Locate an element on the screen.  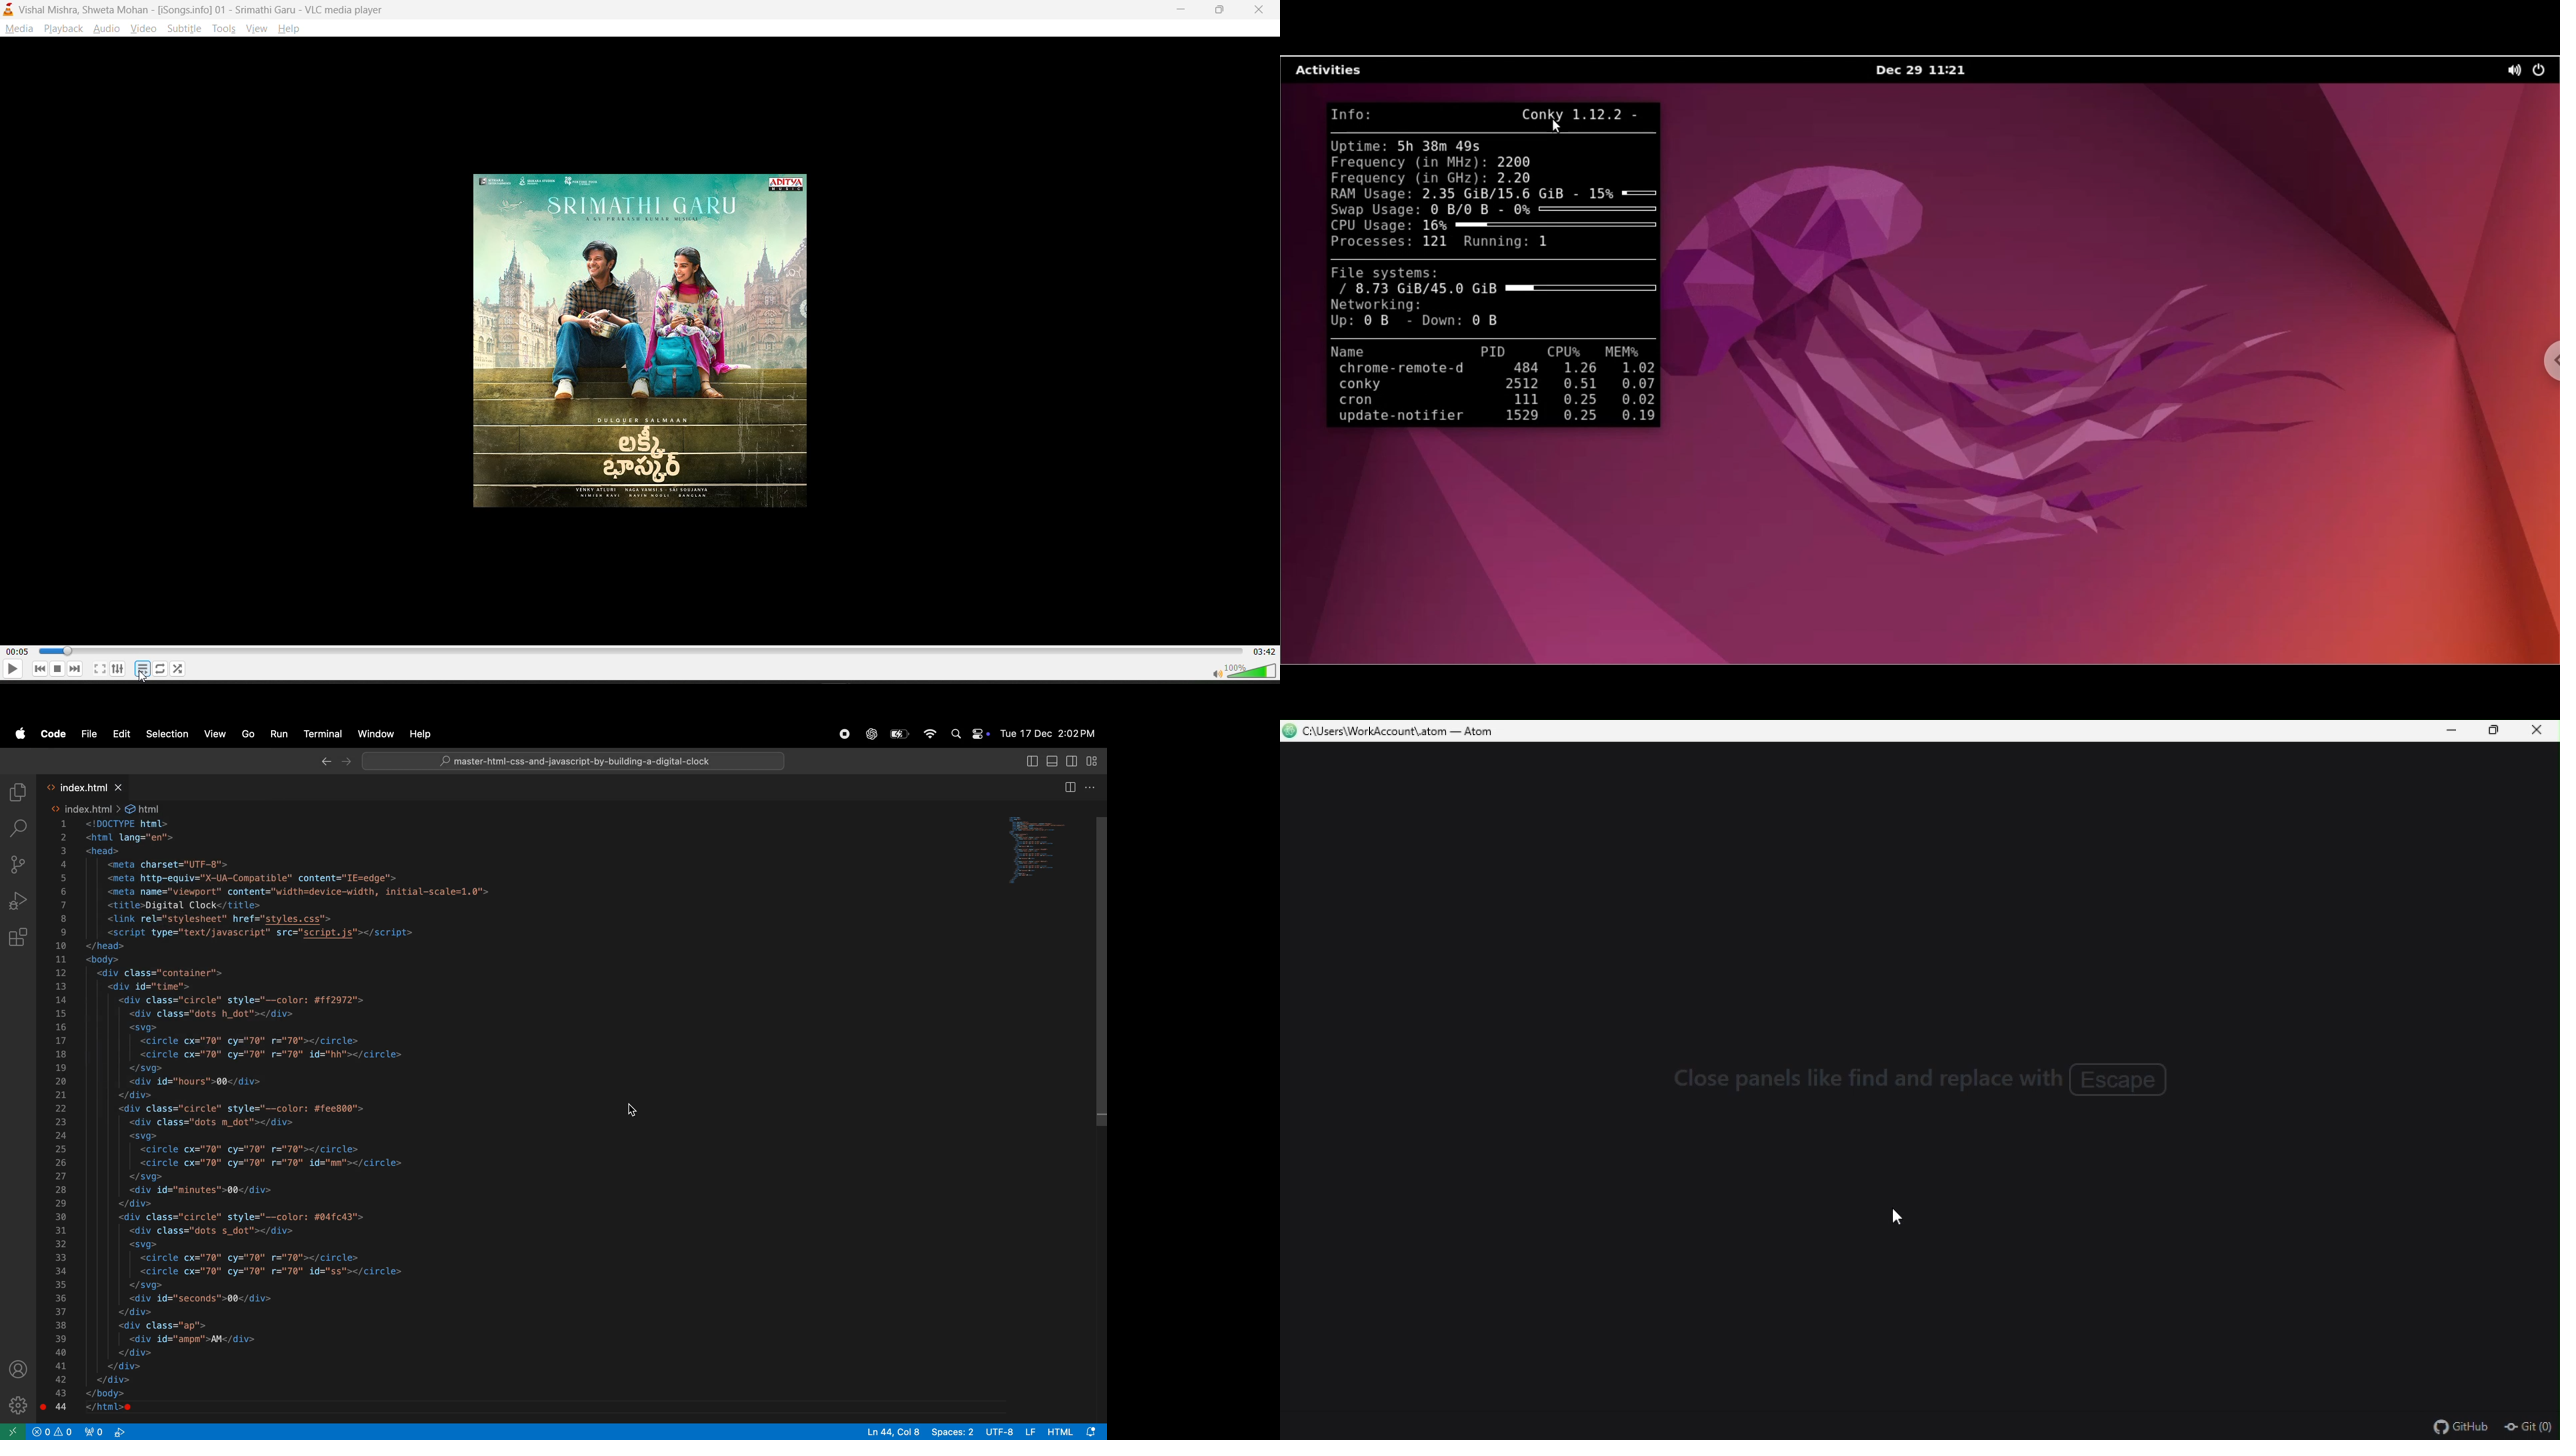
code window is located at coordinates (1034, 852).